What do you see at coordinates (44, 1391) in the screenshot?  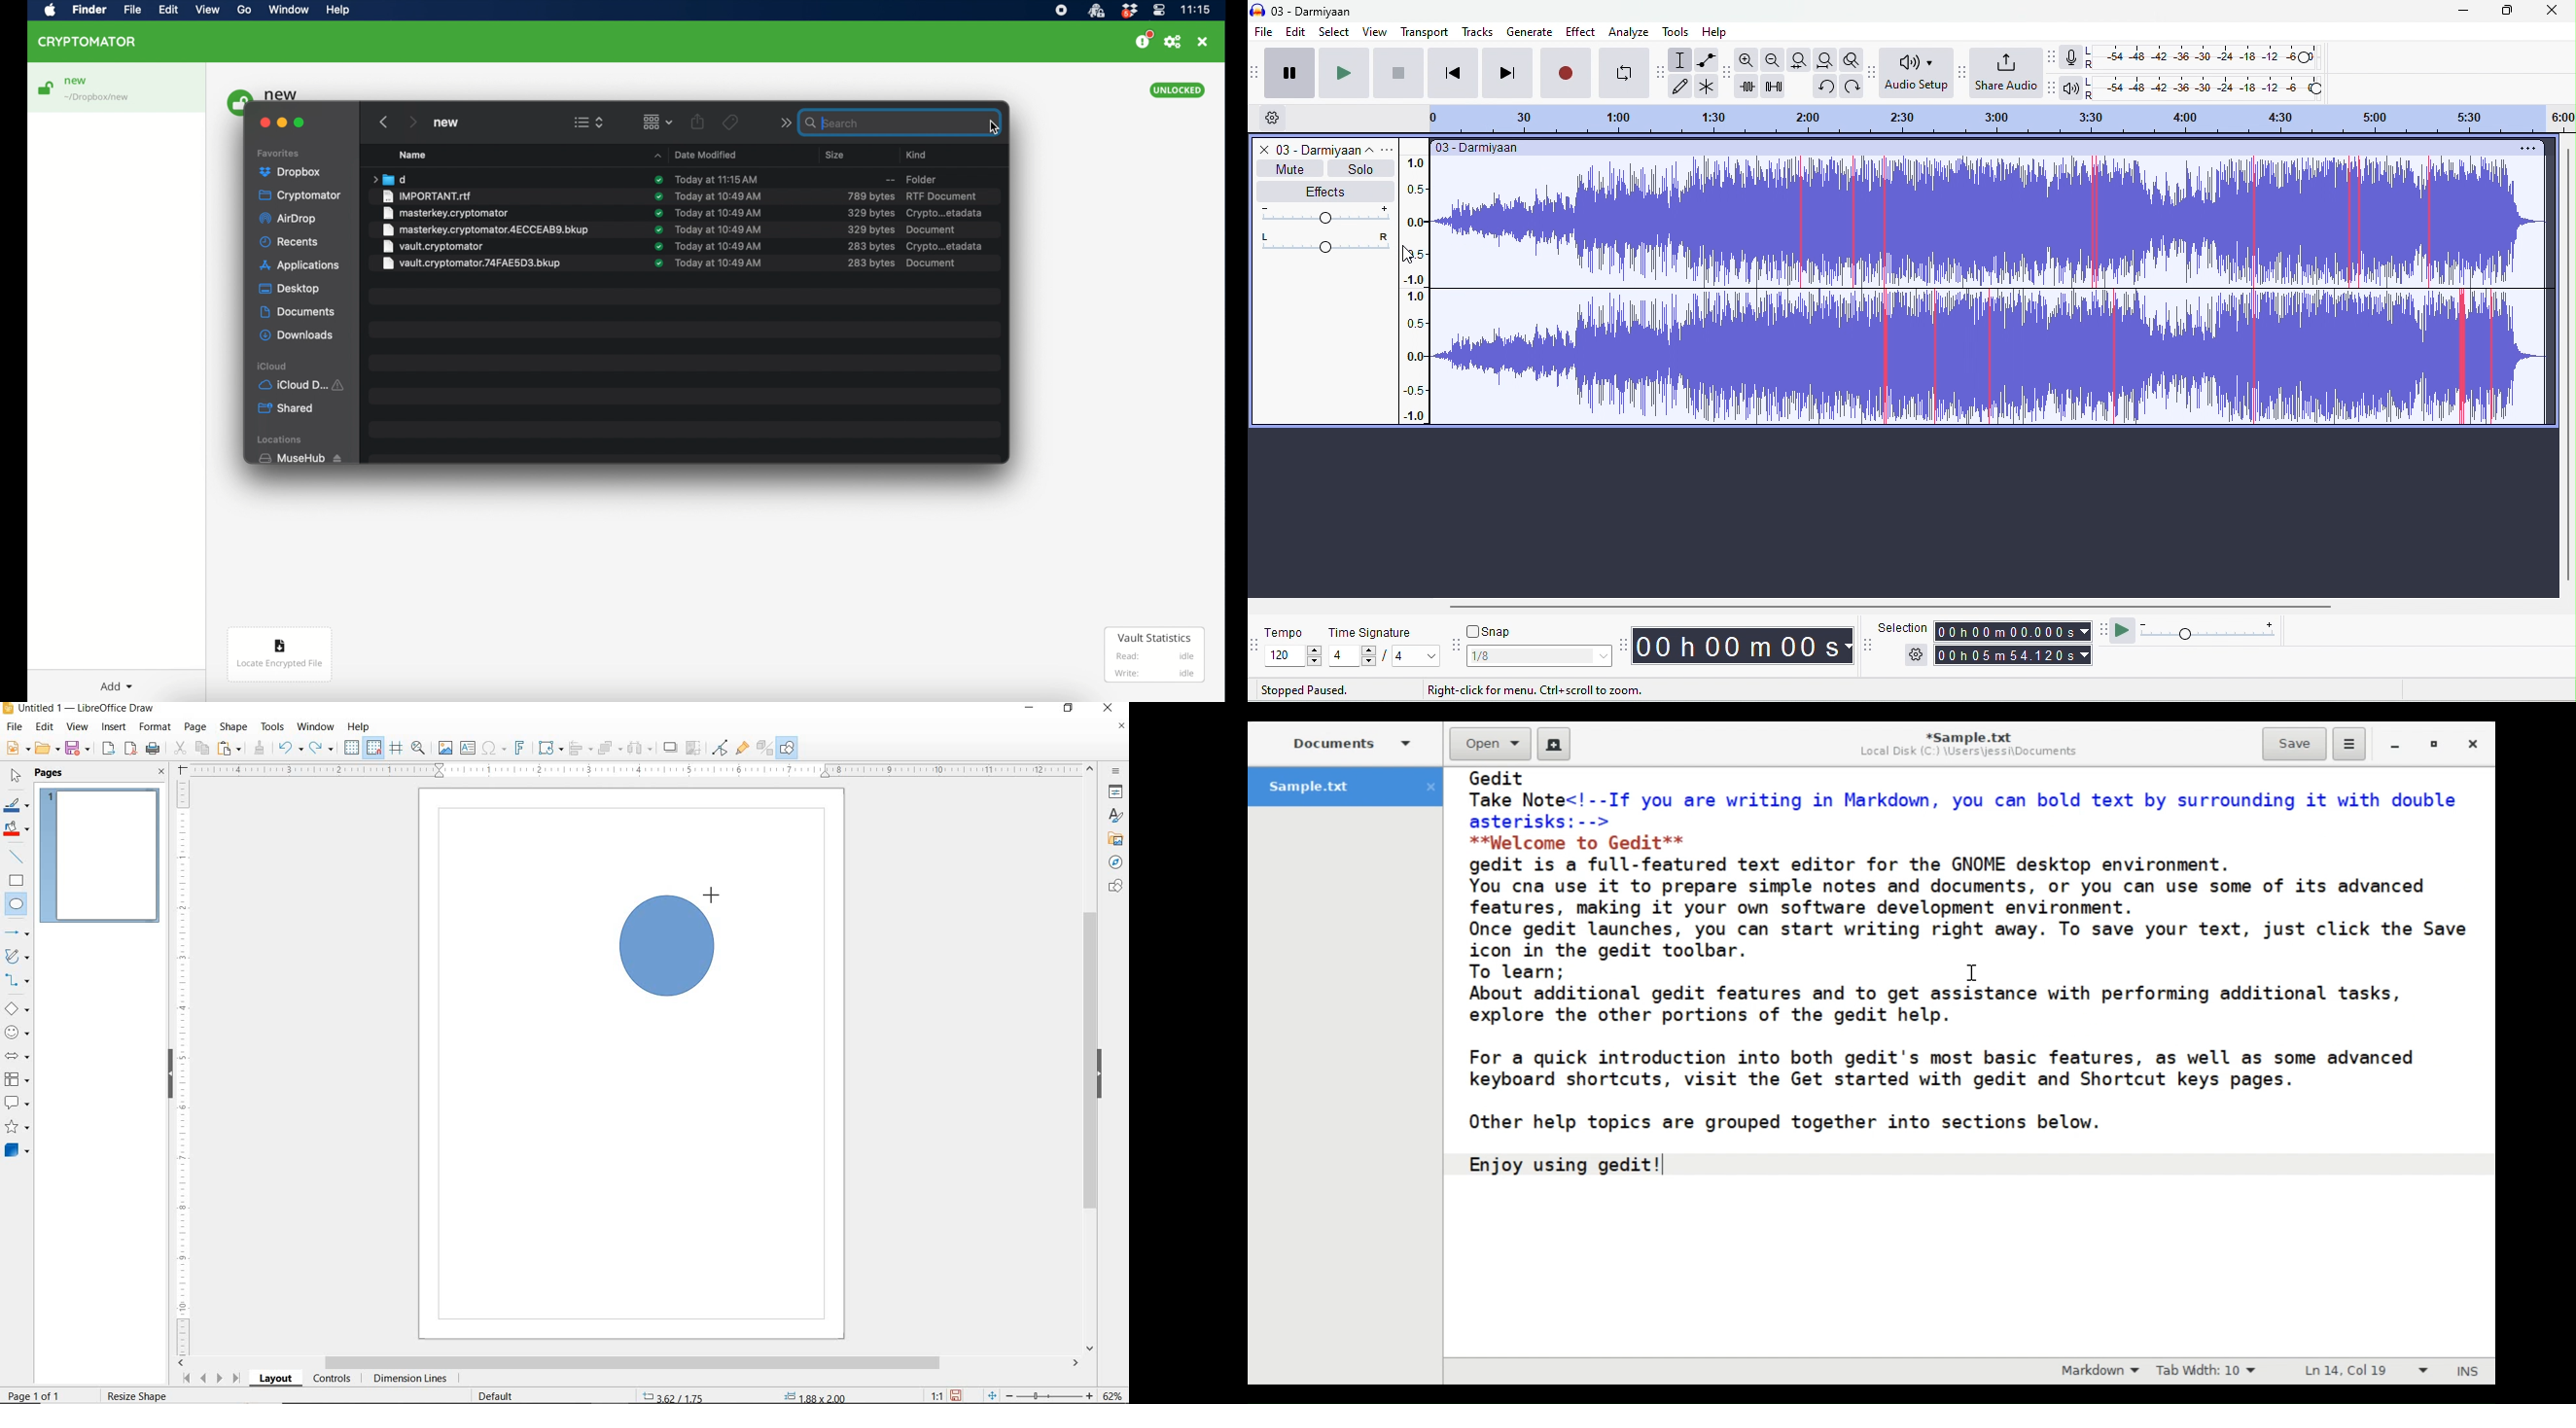 I see `PAGE 1 O 1` at bounding box center [44, 1391].